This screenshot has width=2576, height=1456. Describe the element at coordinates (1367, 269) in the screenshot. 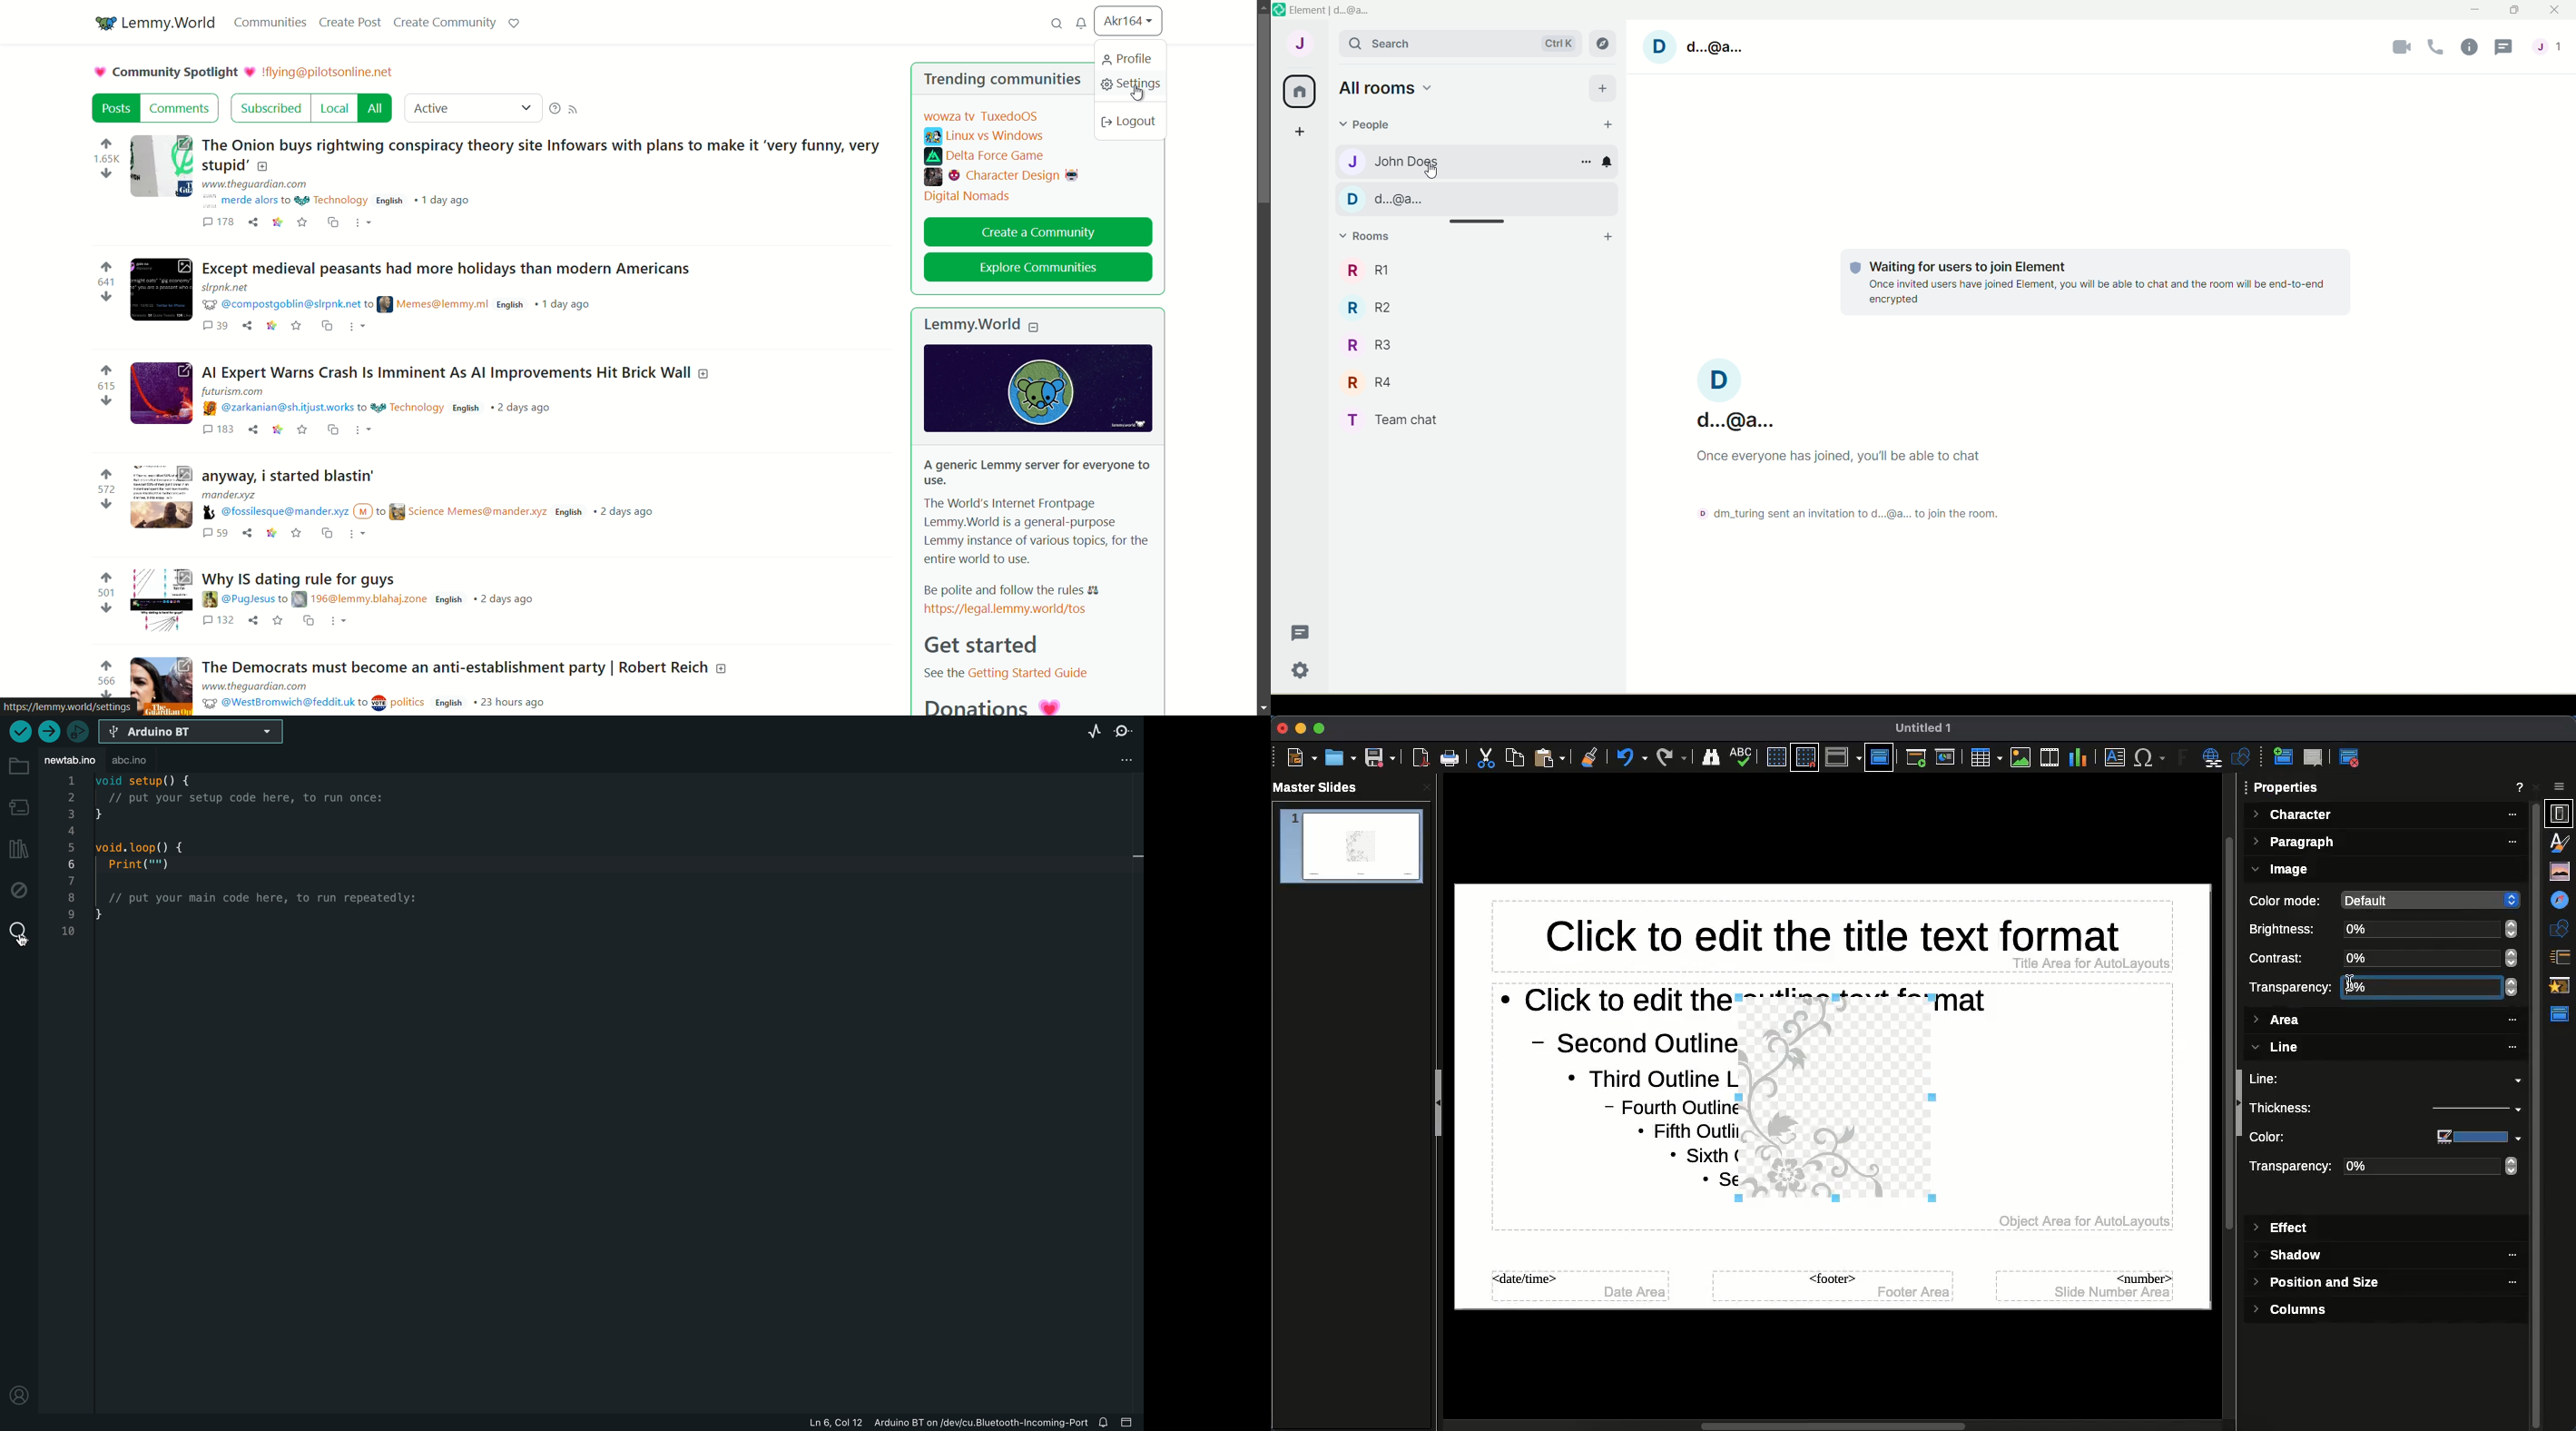

I see `R1` at that location.